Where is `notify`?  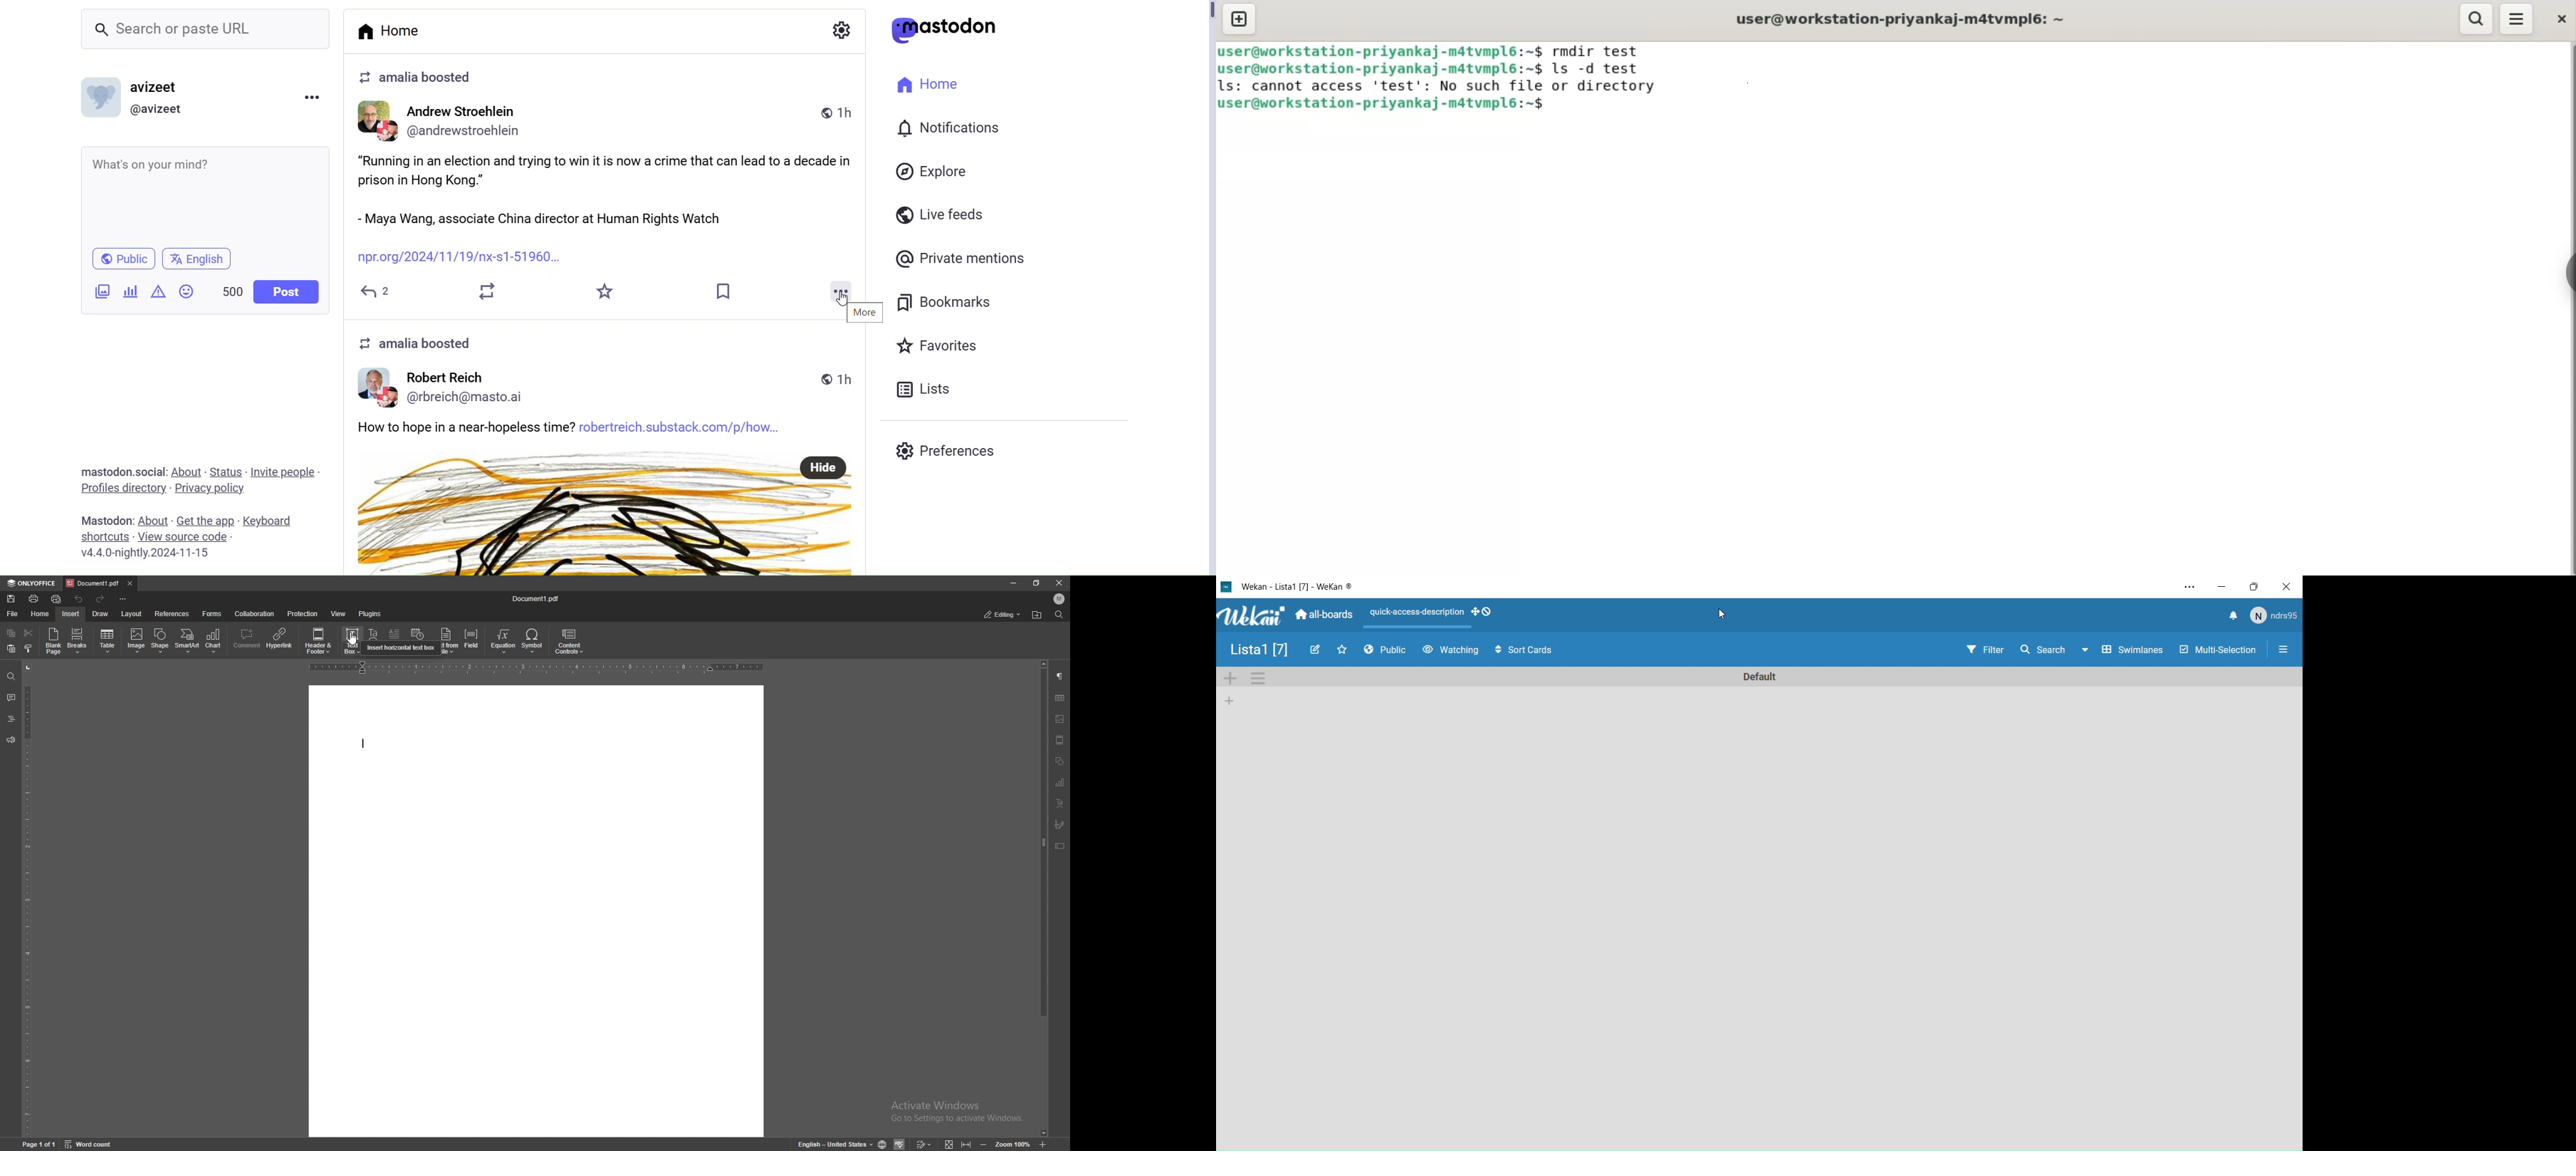
notify is located at coordinates (2234, 619).